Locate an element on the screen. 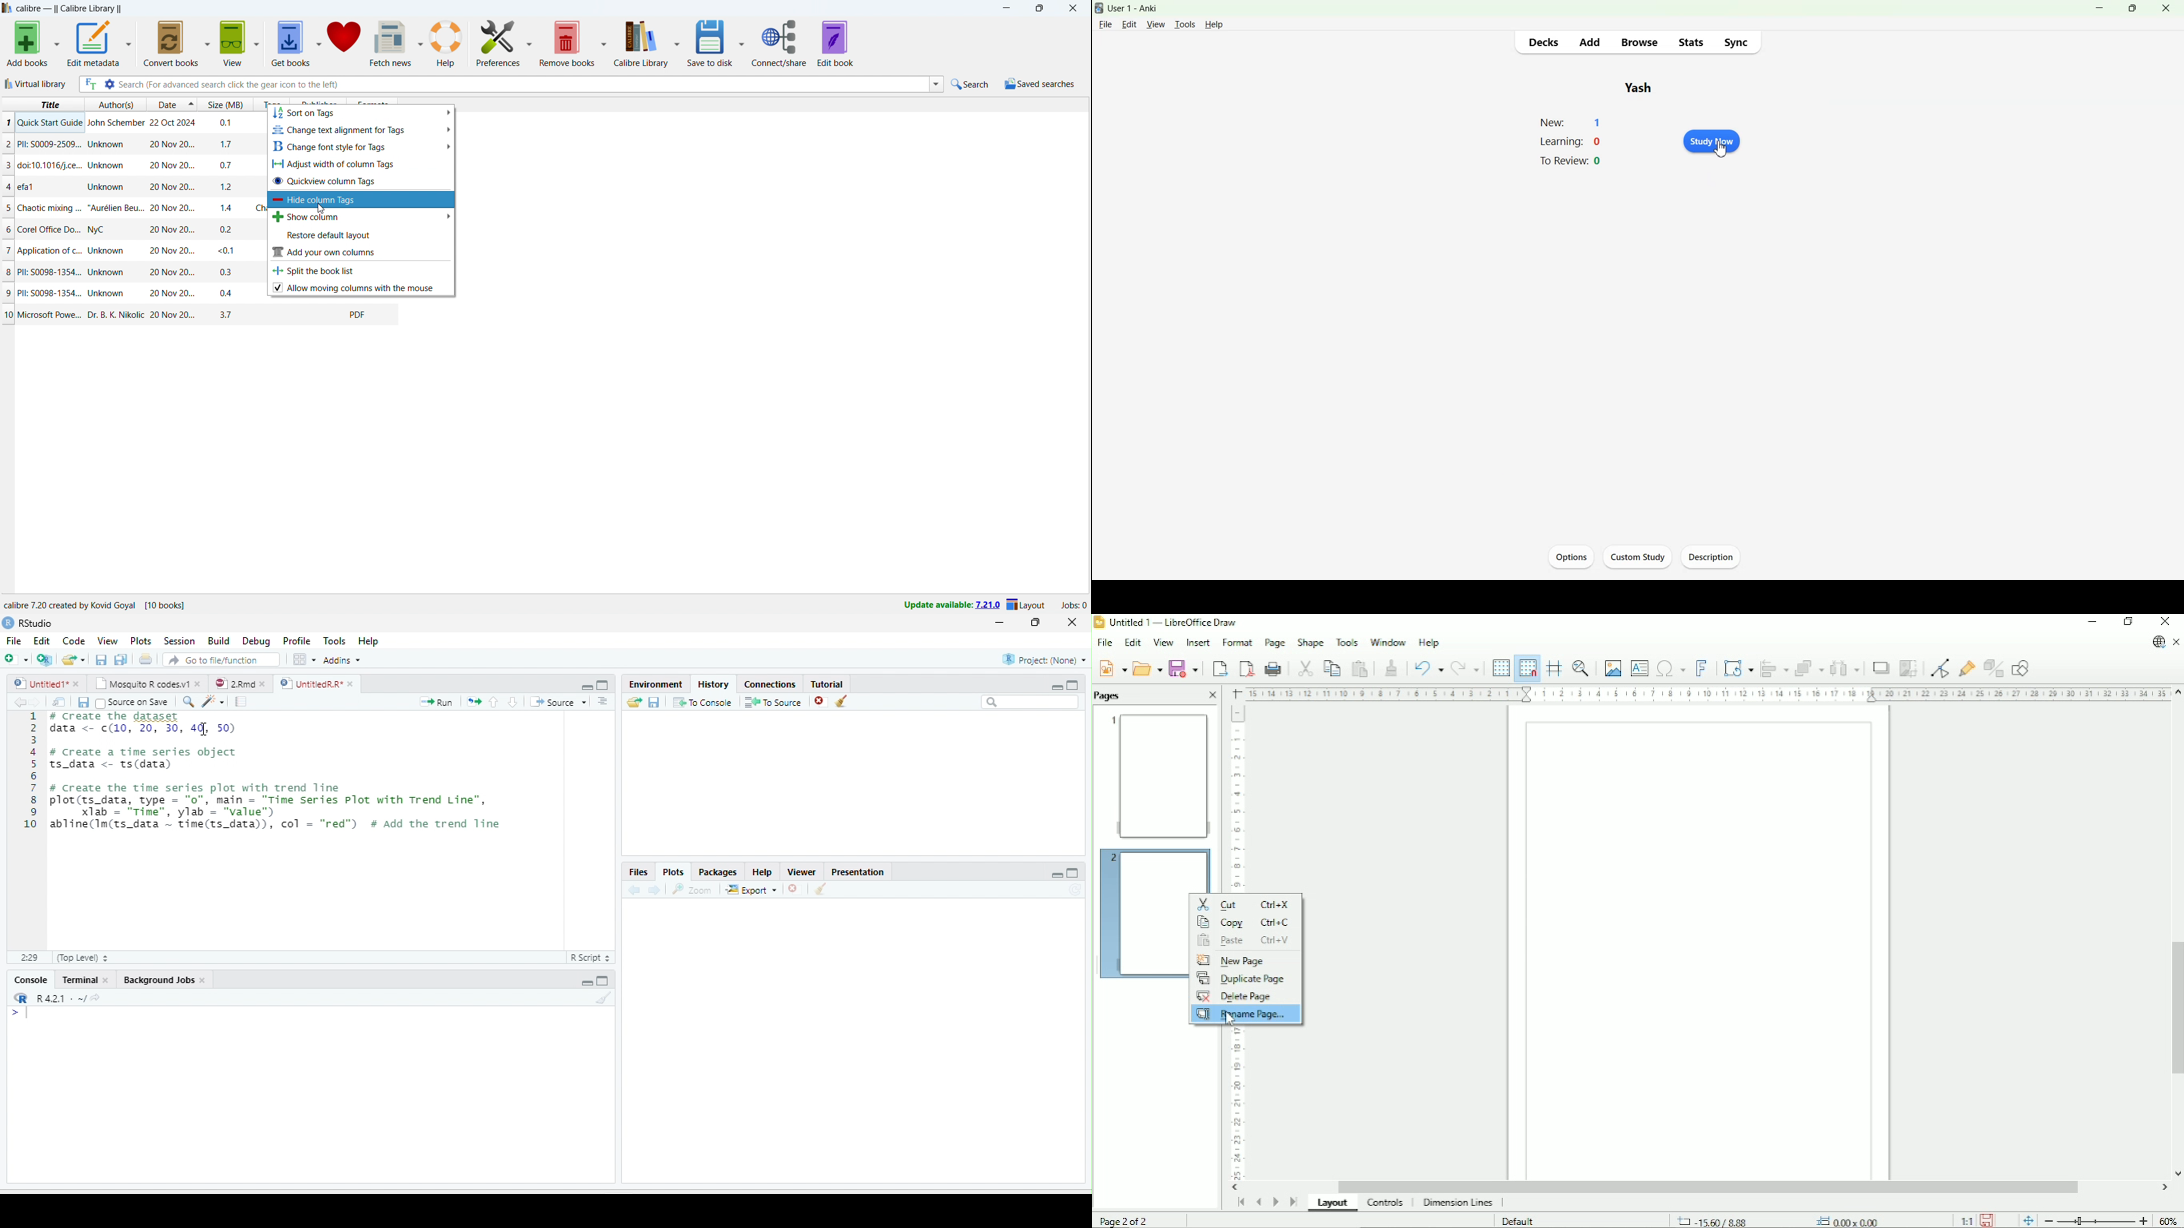 This screenshot has height=1232, width=2184. Window is located at coordinates (1388, 640).